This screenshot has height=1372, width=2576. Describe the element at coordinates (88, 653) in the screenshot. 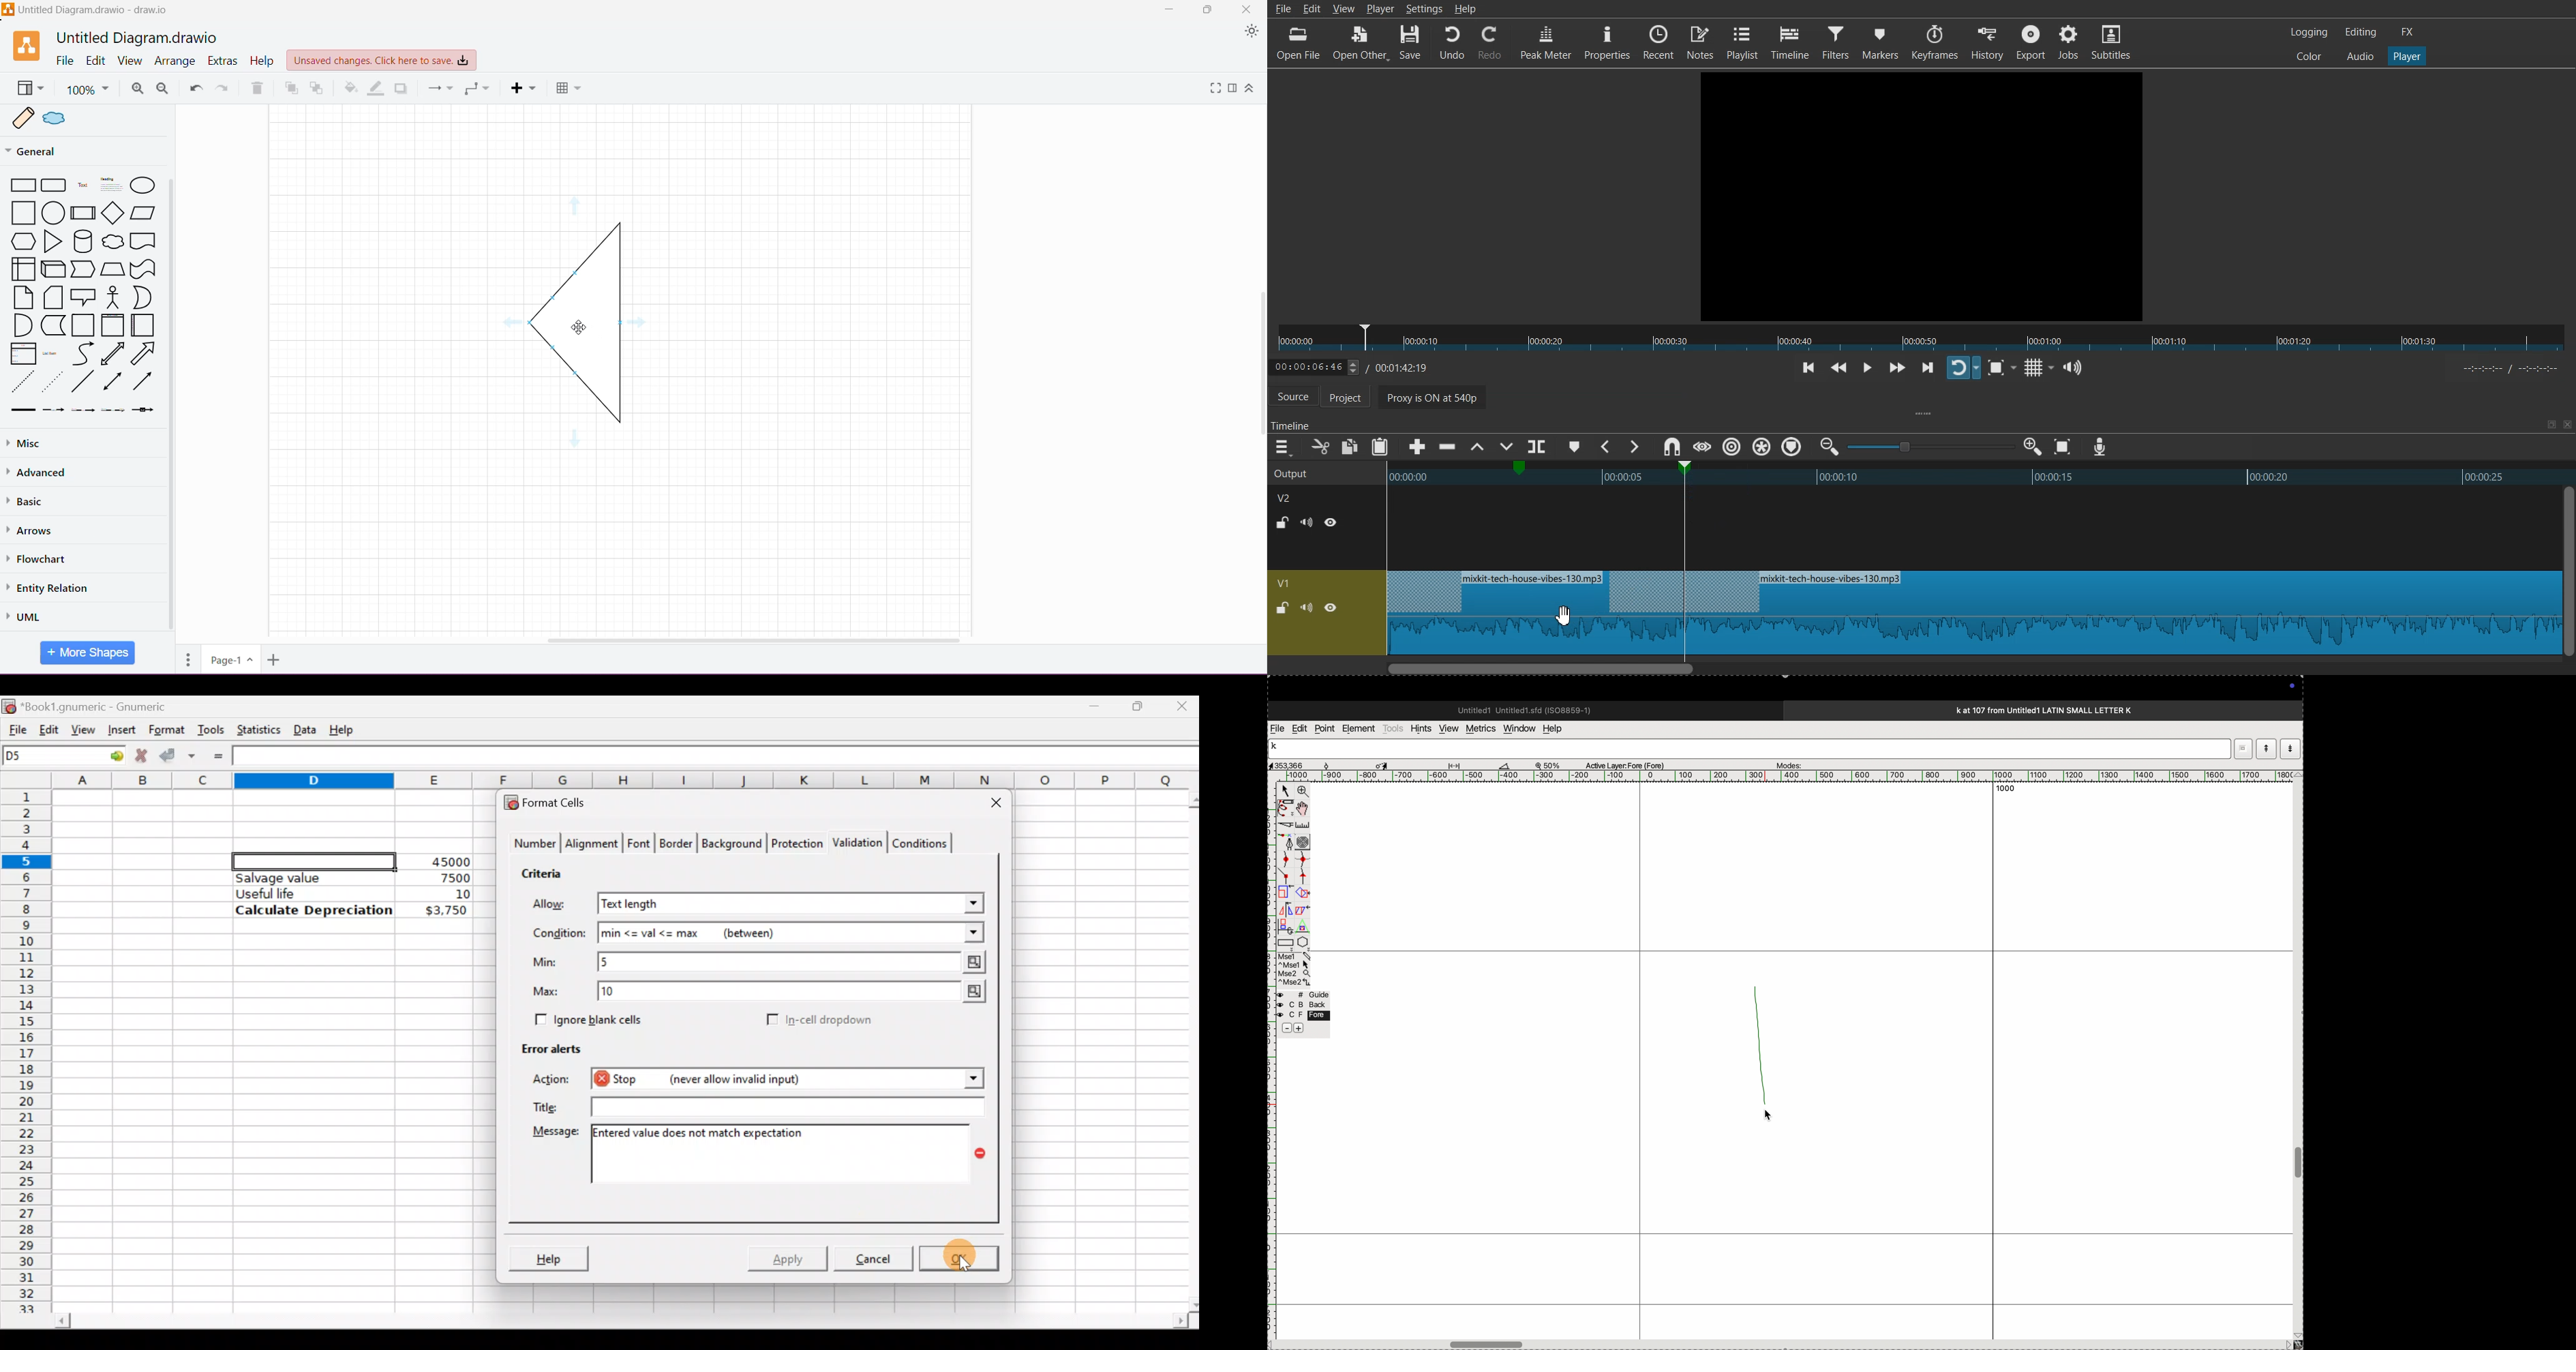

I see `More Shapes` at that location.